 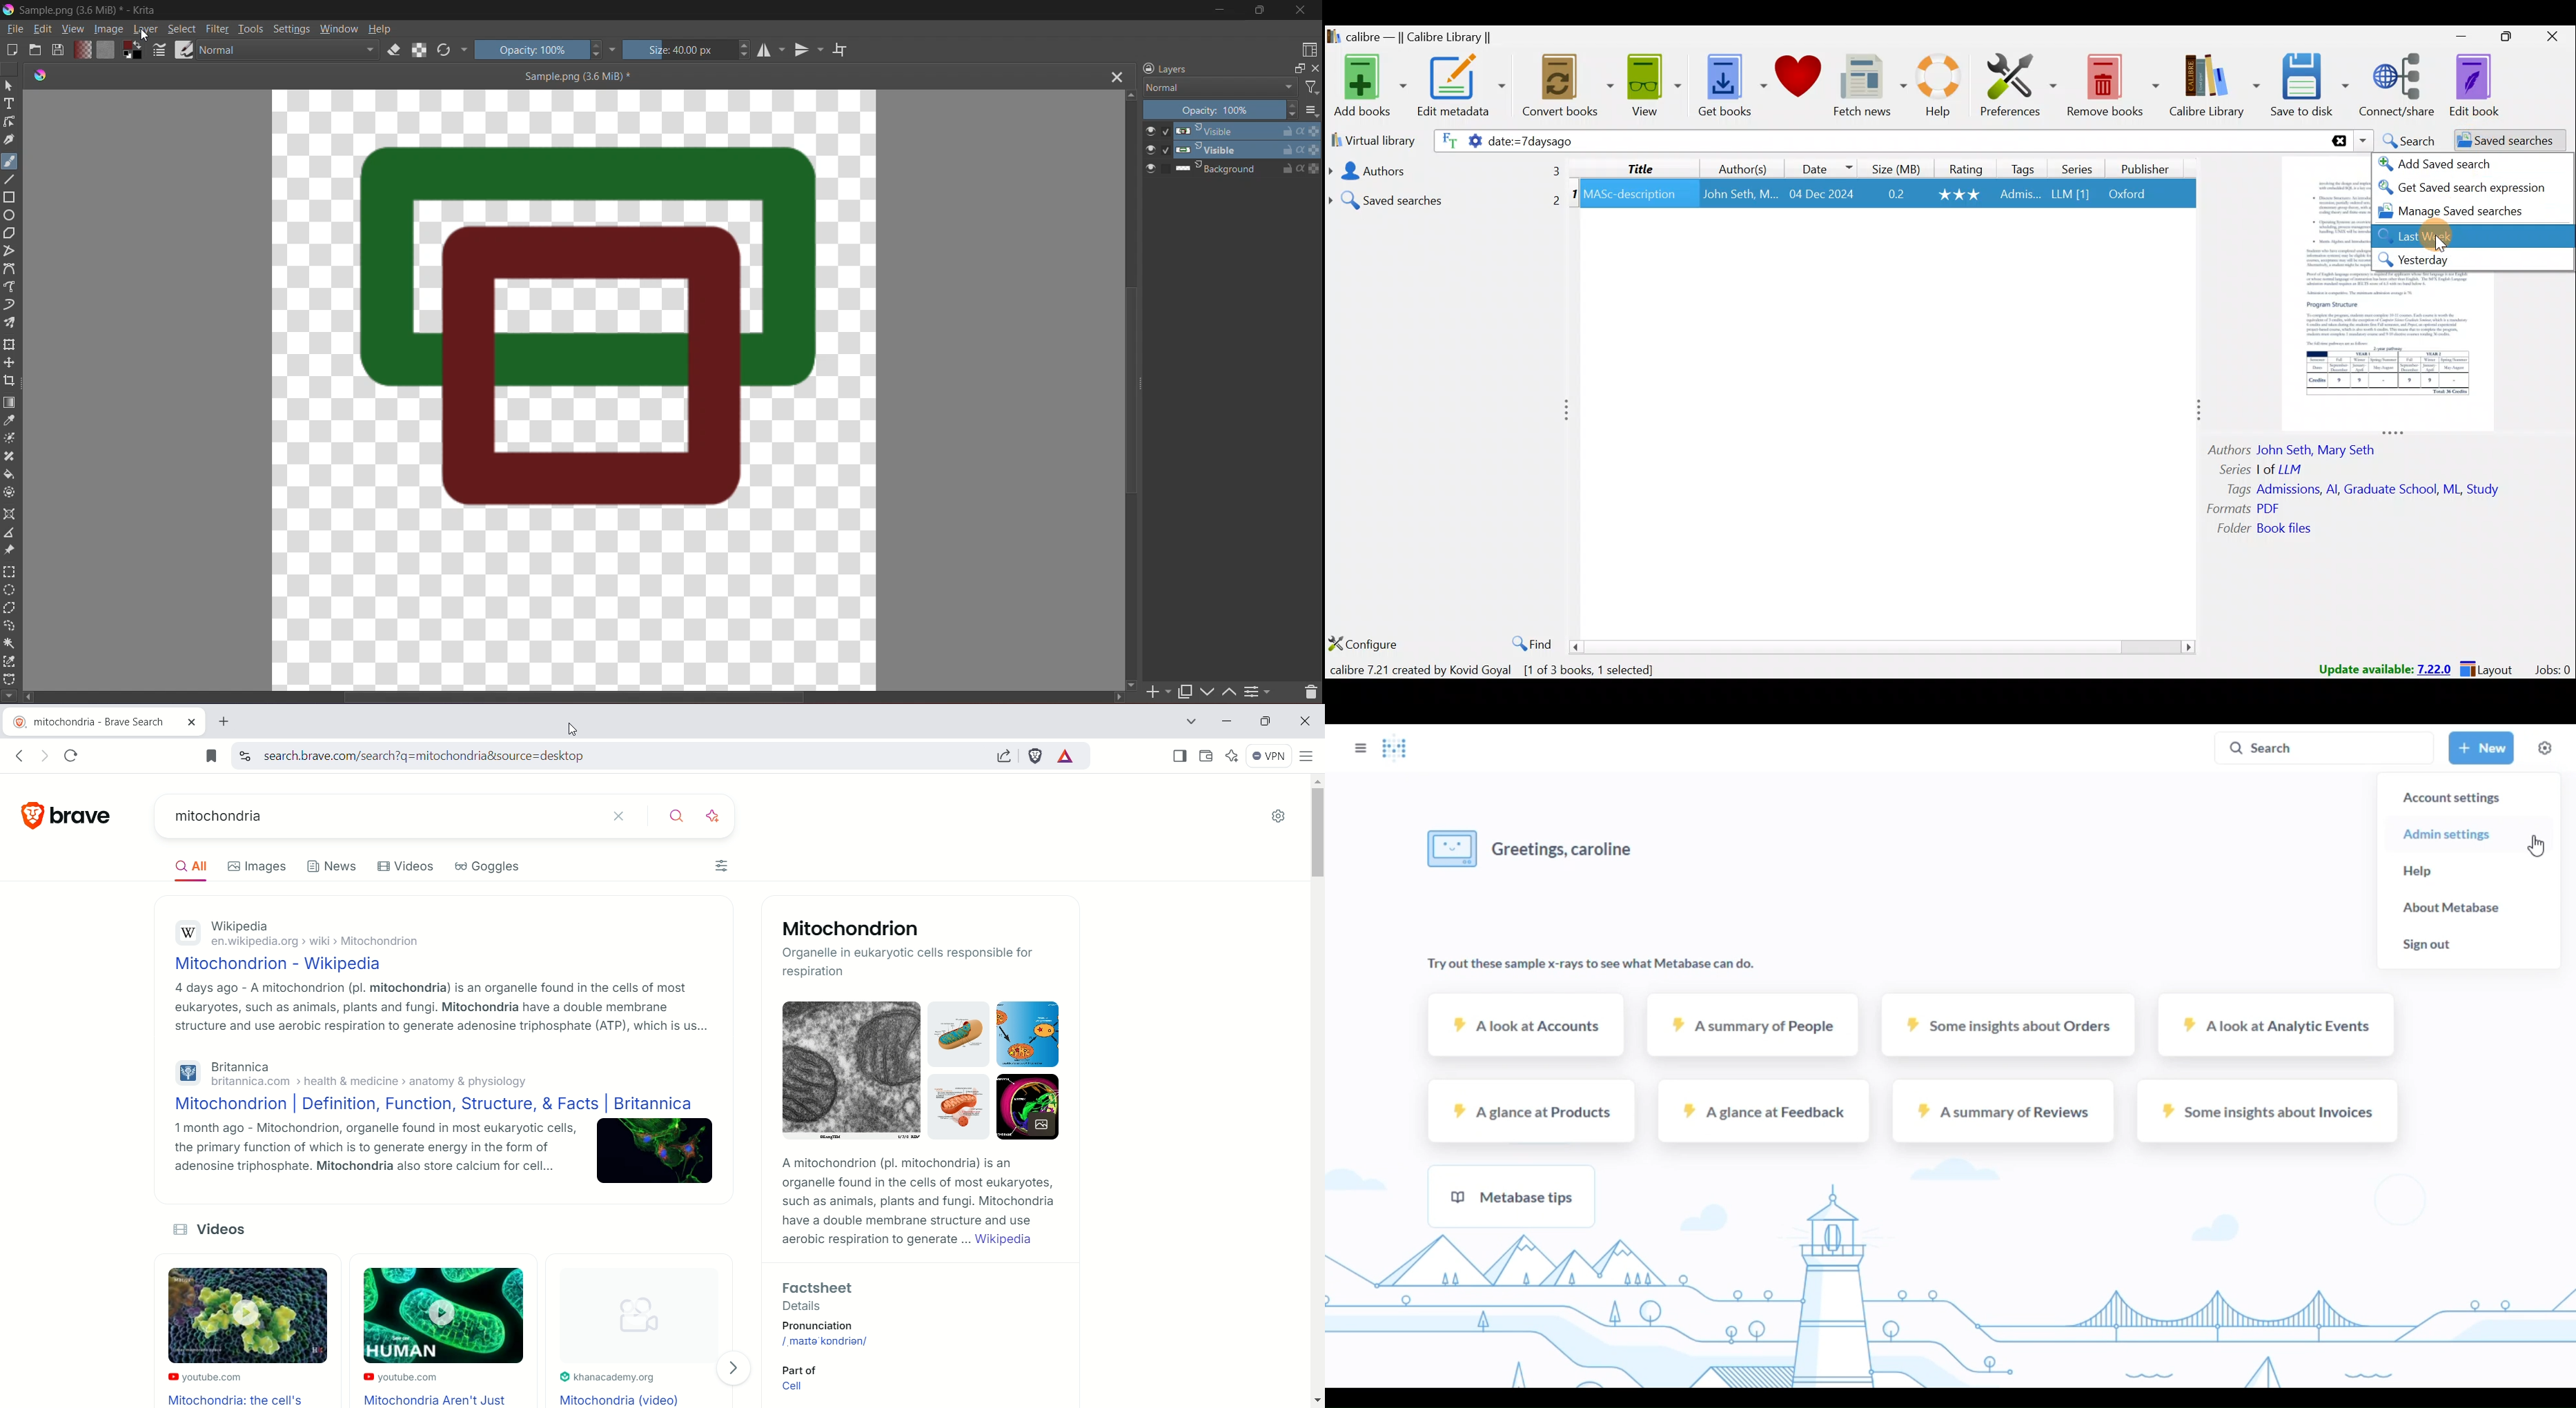 I want to click on Find, so click(x=1528, y=641).